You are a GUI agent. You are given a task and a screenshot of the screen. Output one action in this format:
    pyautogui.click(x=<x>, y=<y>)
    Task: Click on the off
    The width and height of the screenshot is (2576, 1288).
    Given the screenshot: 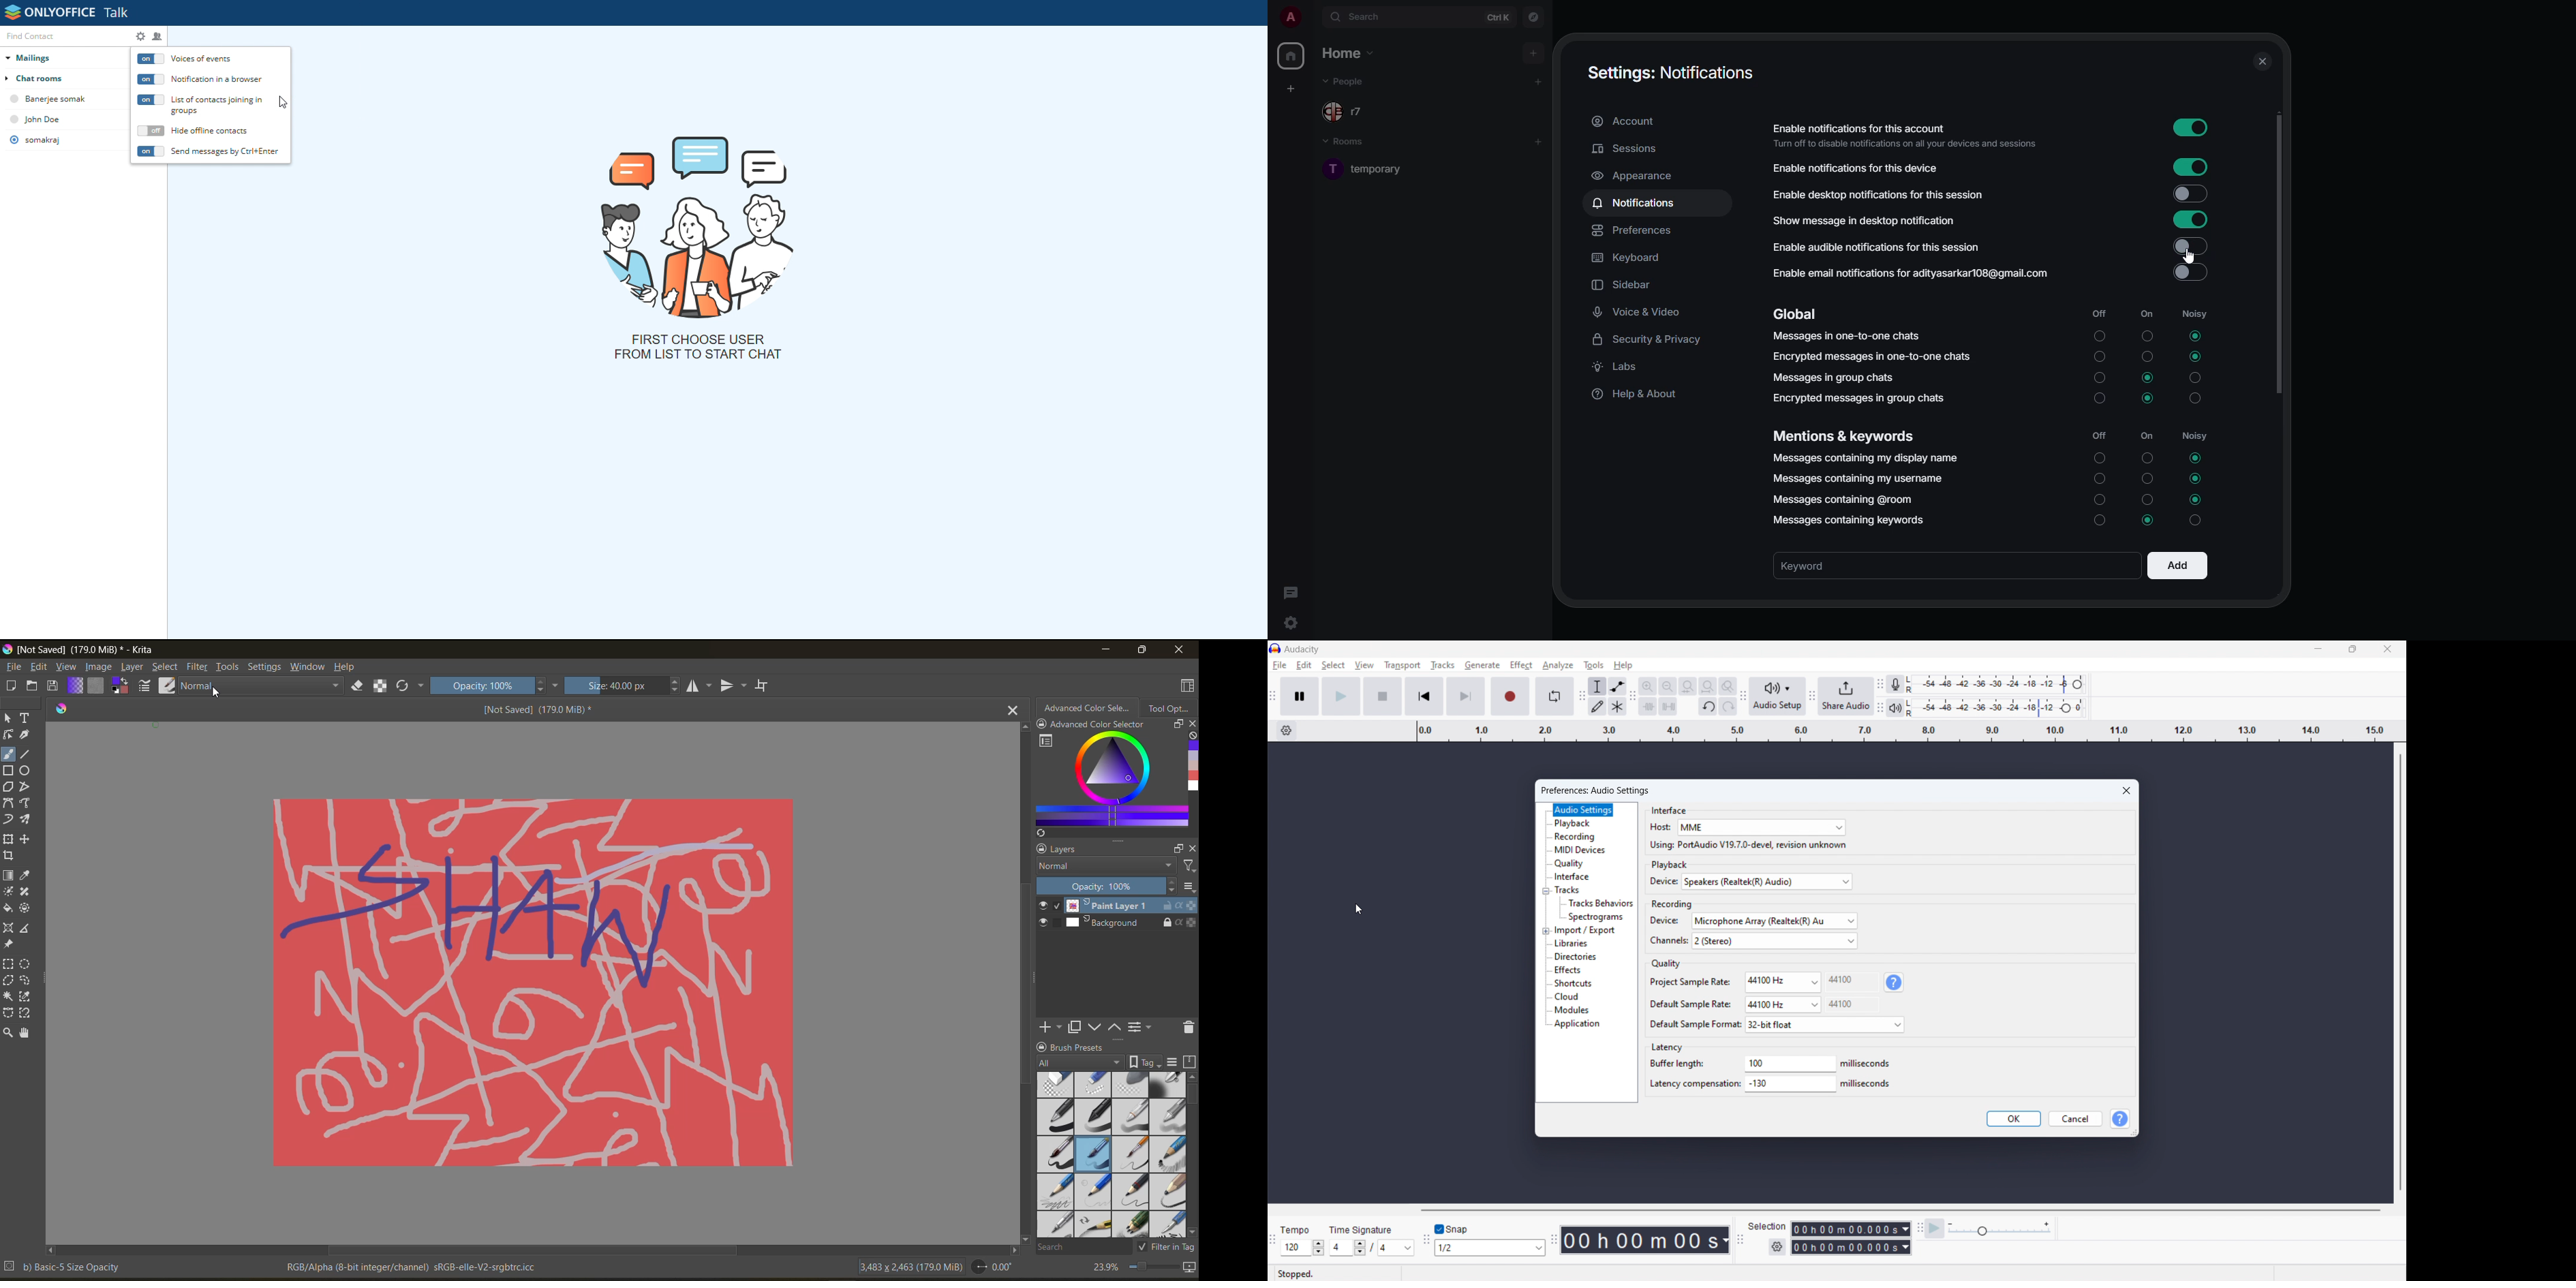 What is the action you would take?
    pyautogui.click(x=2098, y=357)
    